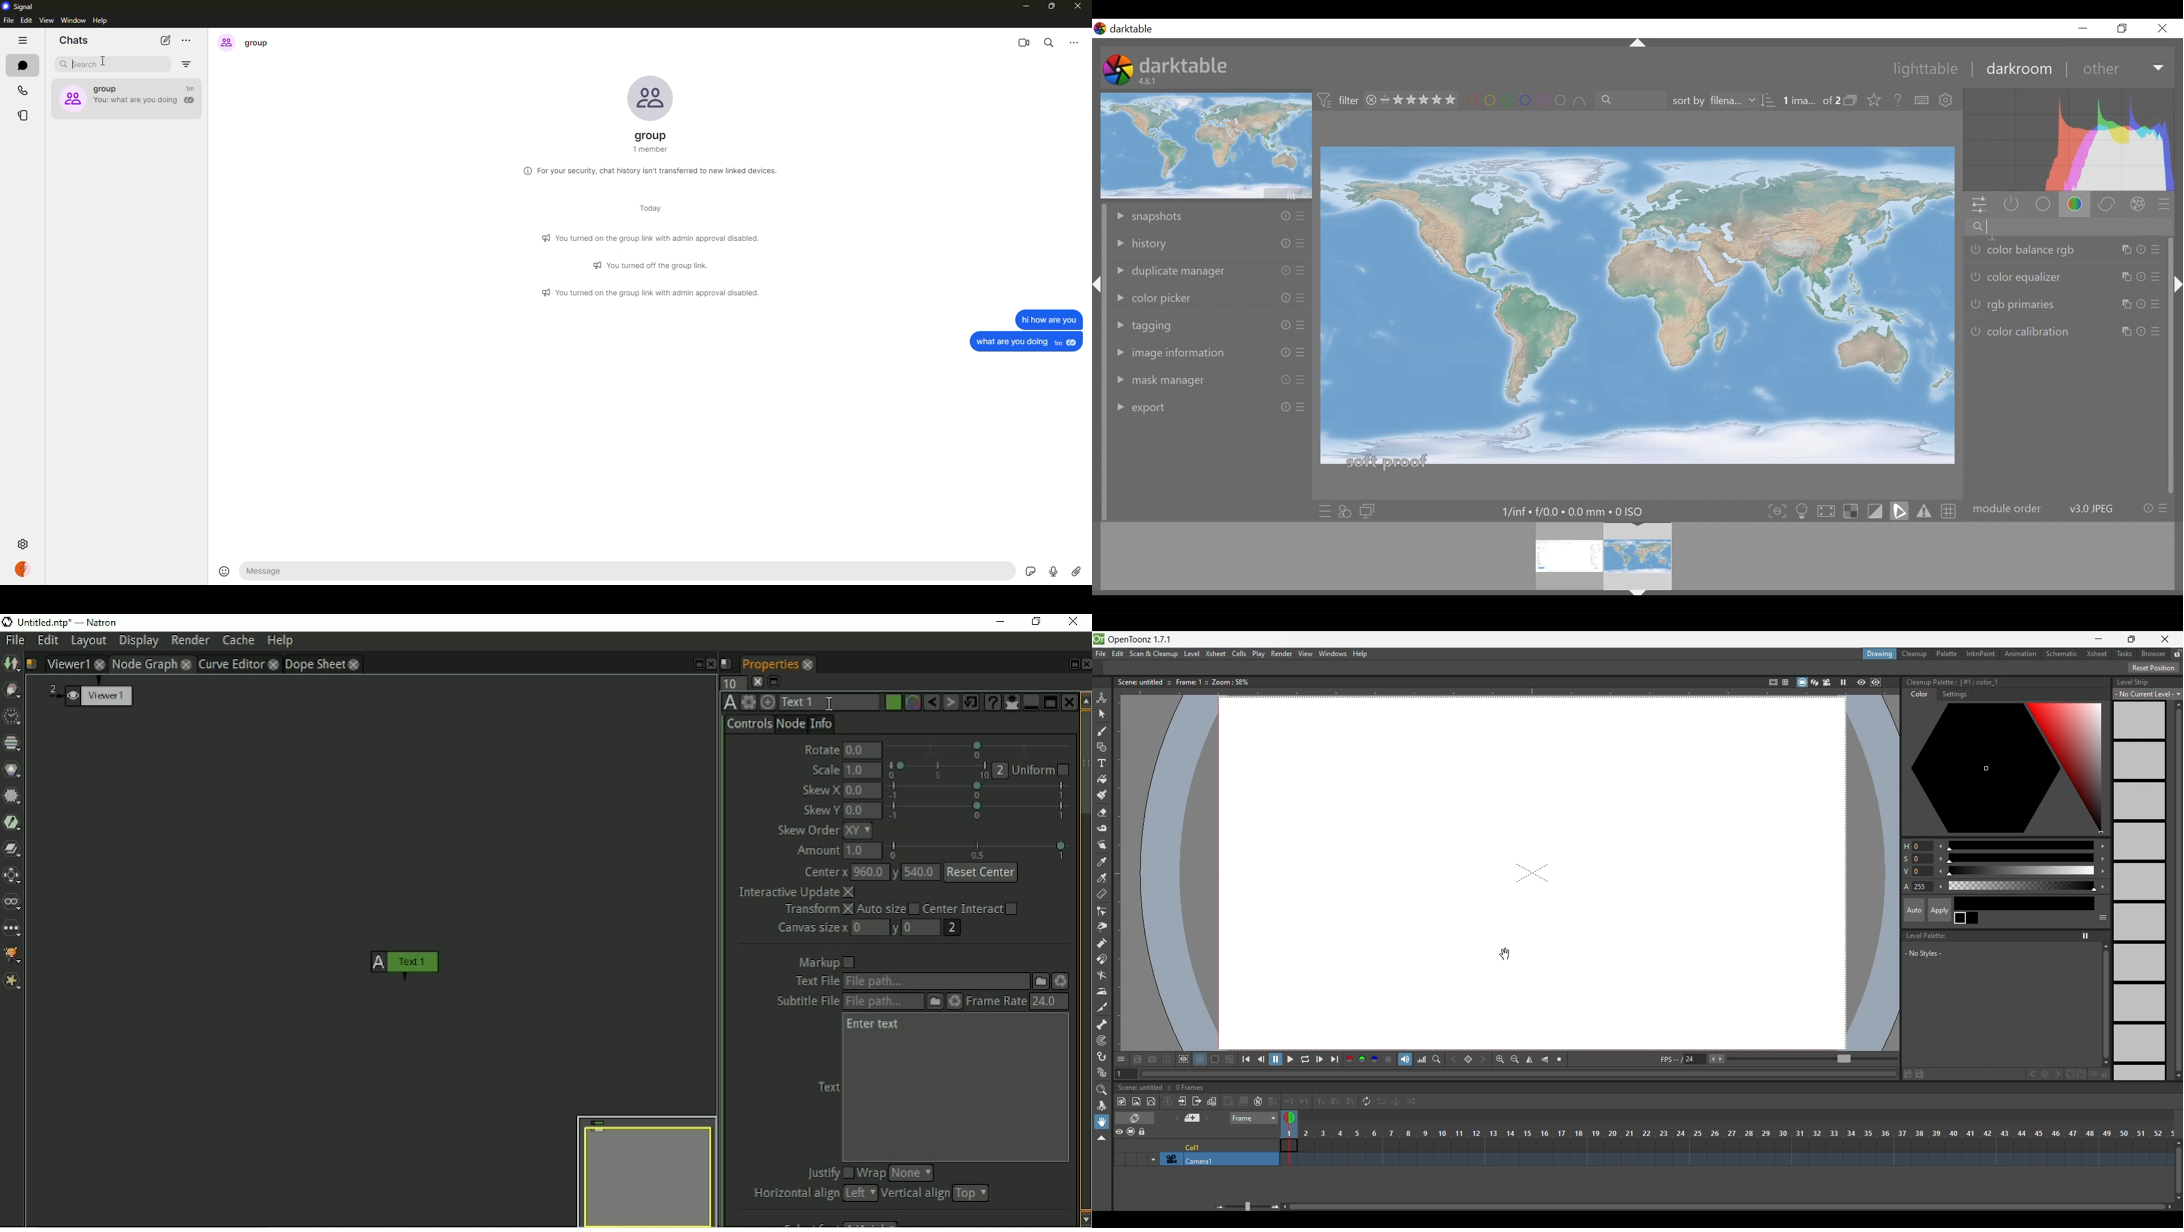 Image resolution: width=2184 pixels, height=1232 pixels. Describe the element at coordinates (2012, 306) in the screenshot. I see `rgb primaries` at that location.